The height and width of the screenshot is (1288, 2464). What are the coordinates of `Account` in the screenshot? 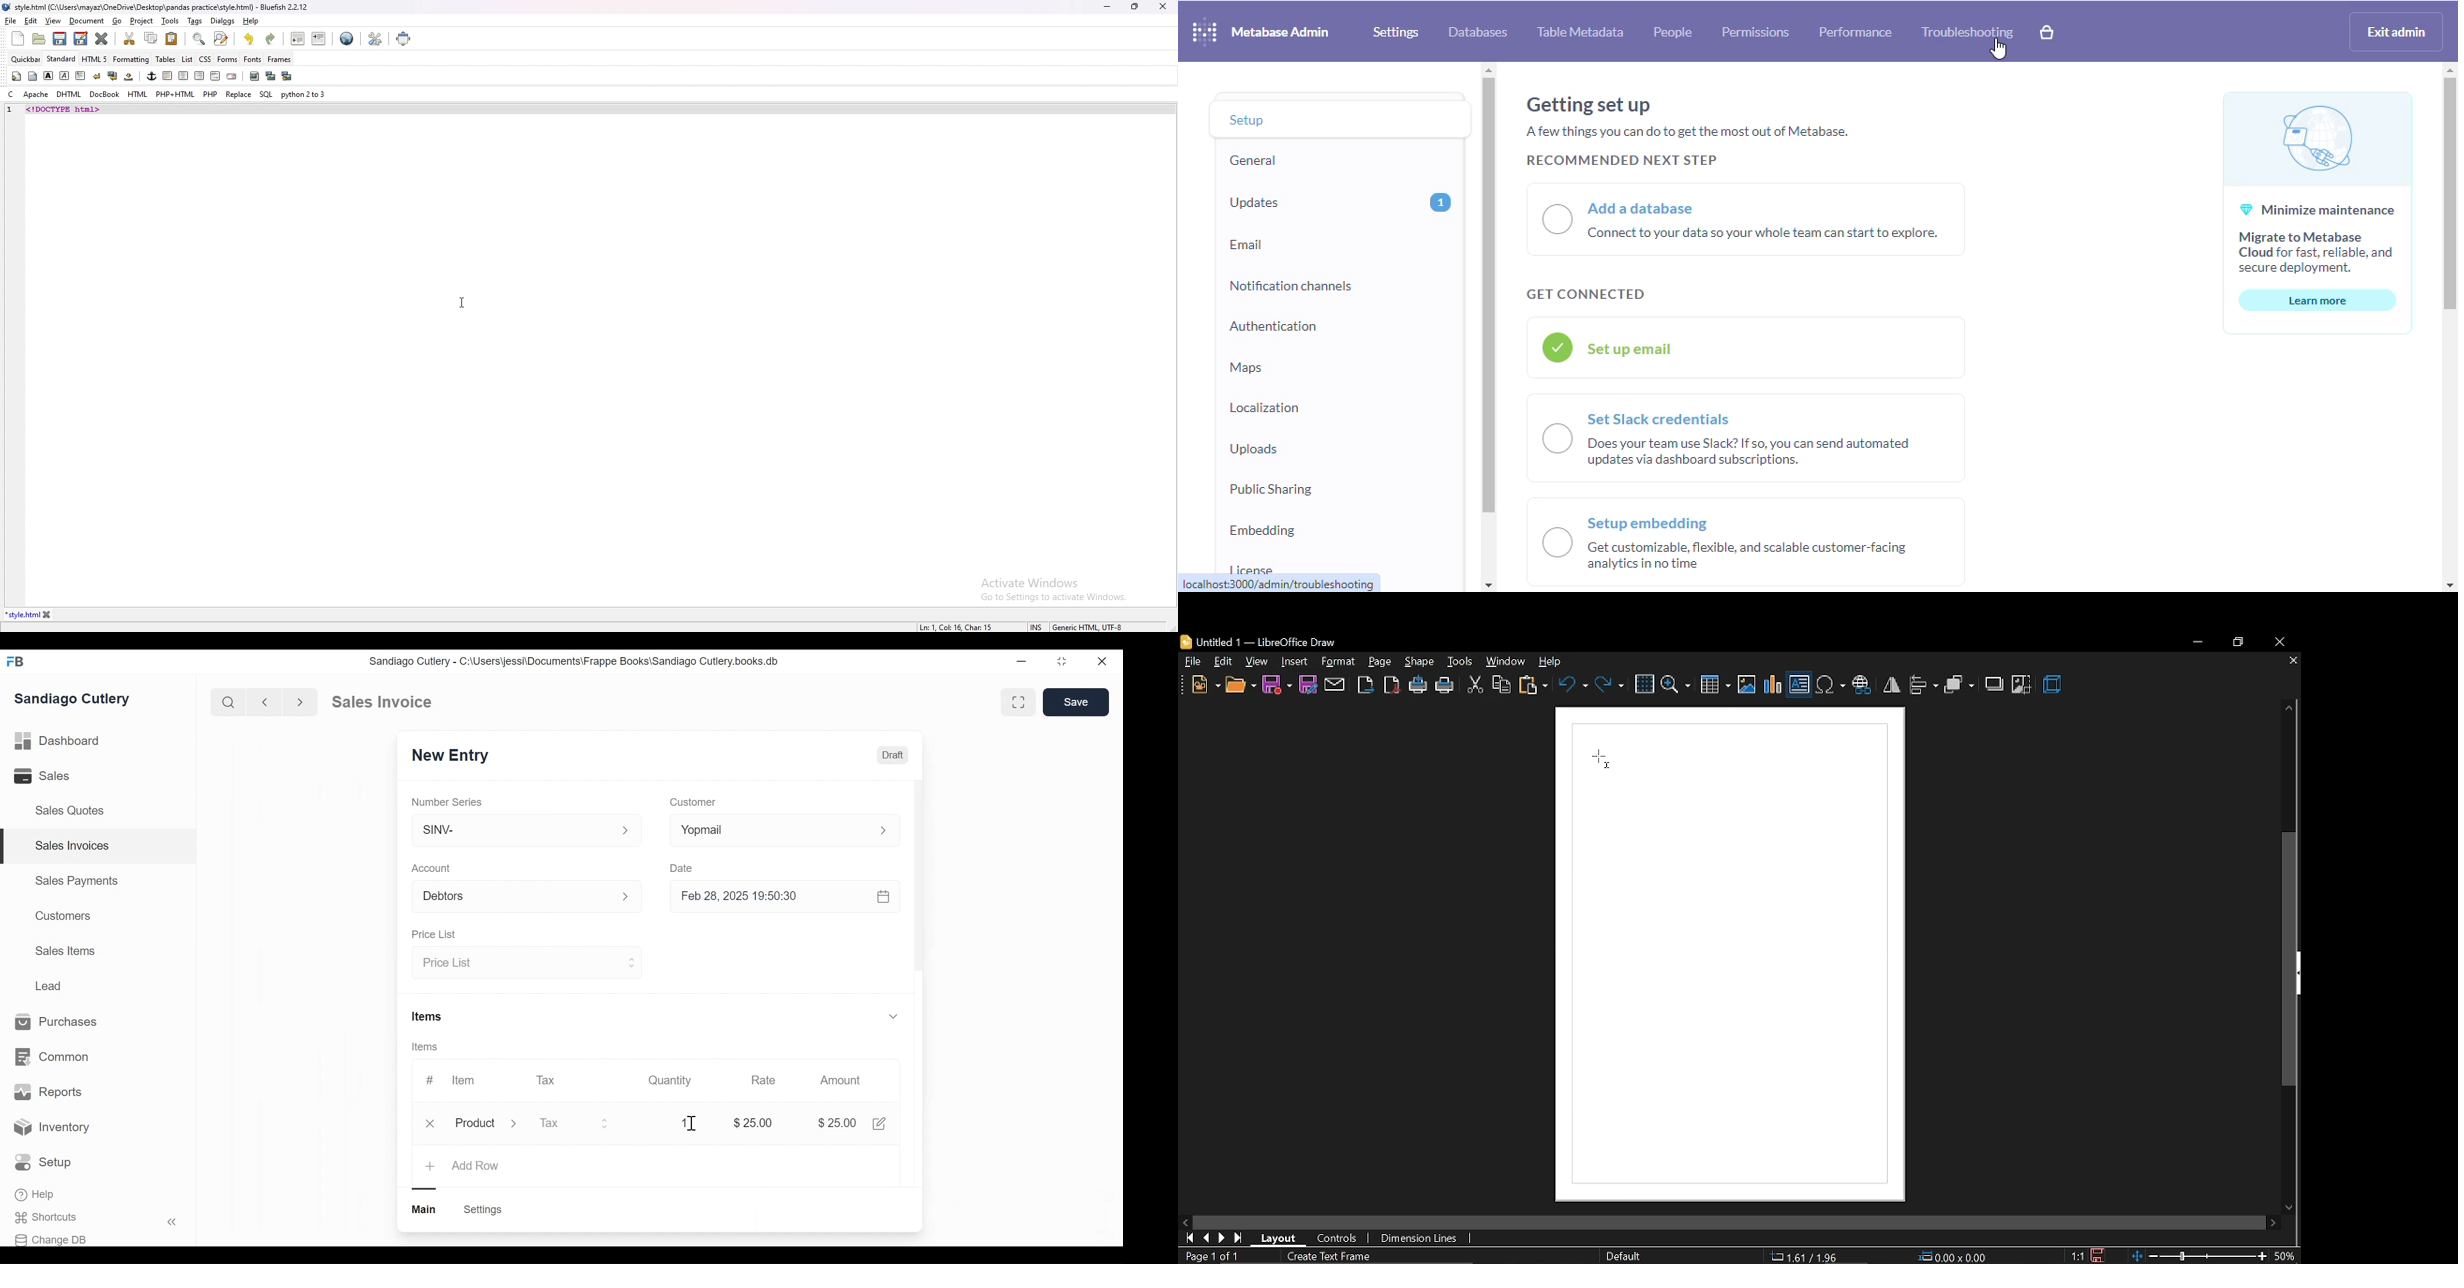 It's located at (432, 868).